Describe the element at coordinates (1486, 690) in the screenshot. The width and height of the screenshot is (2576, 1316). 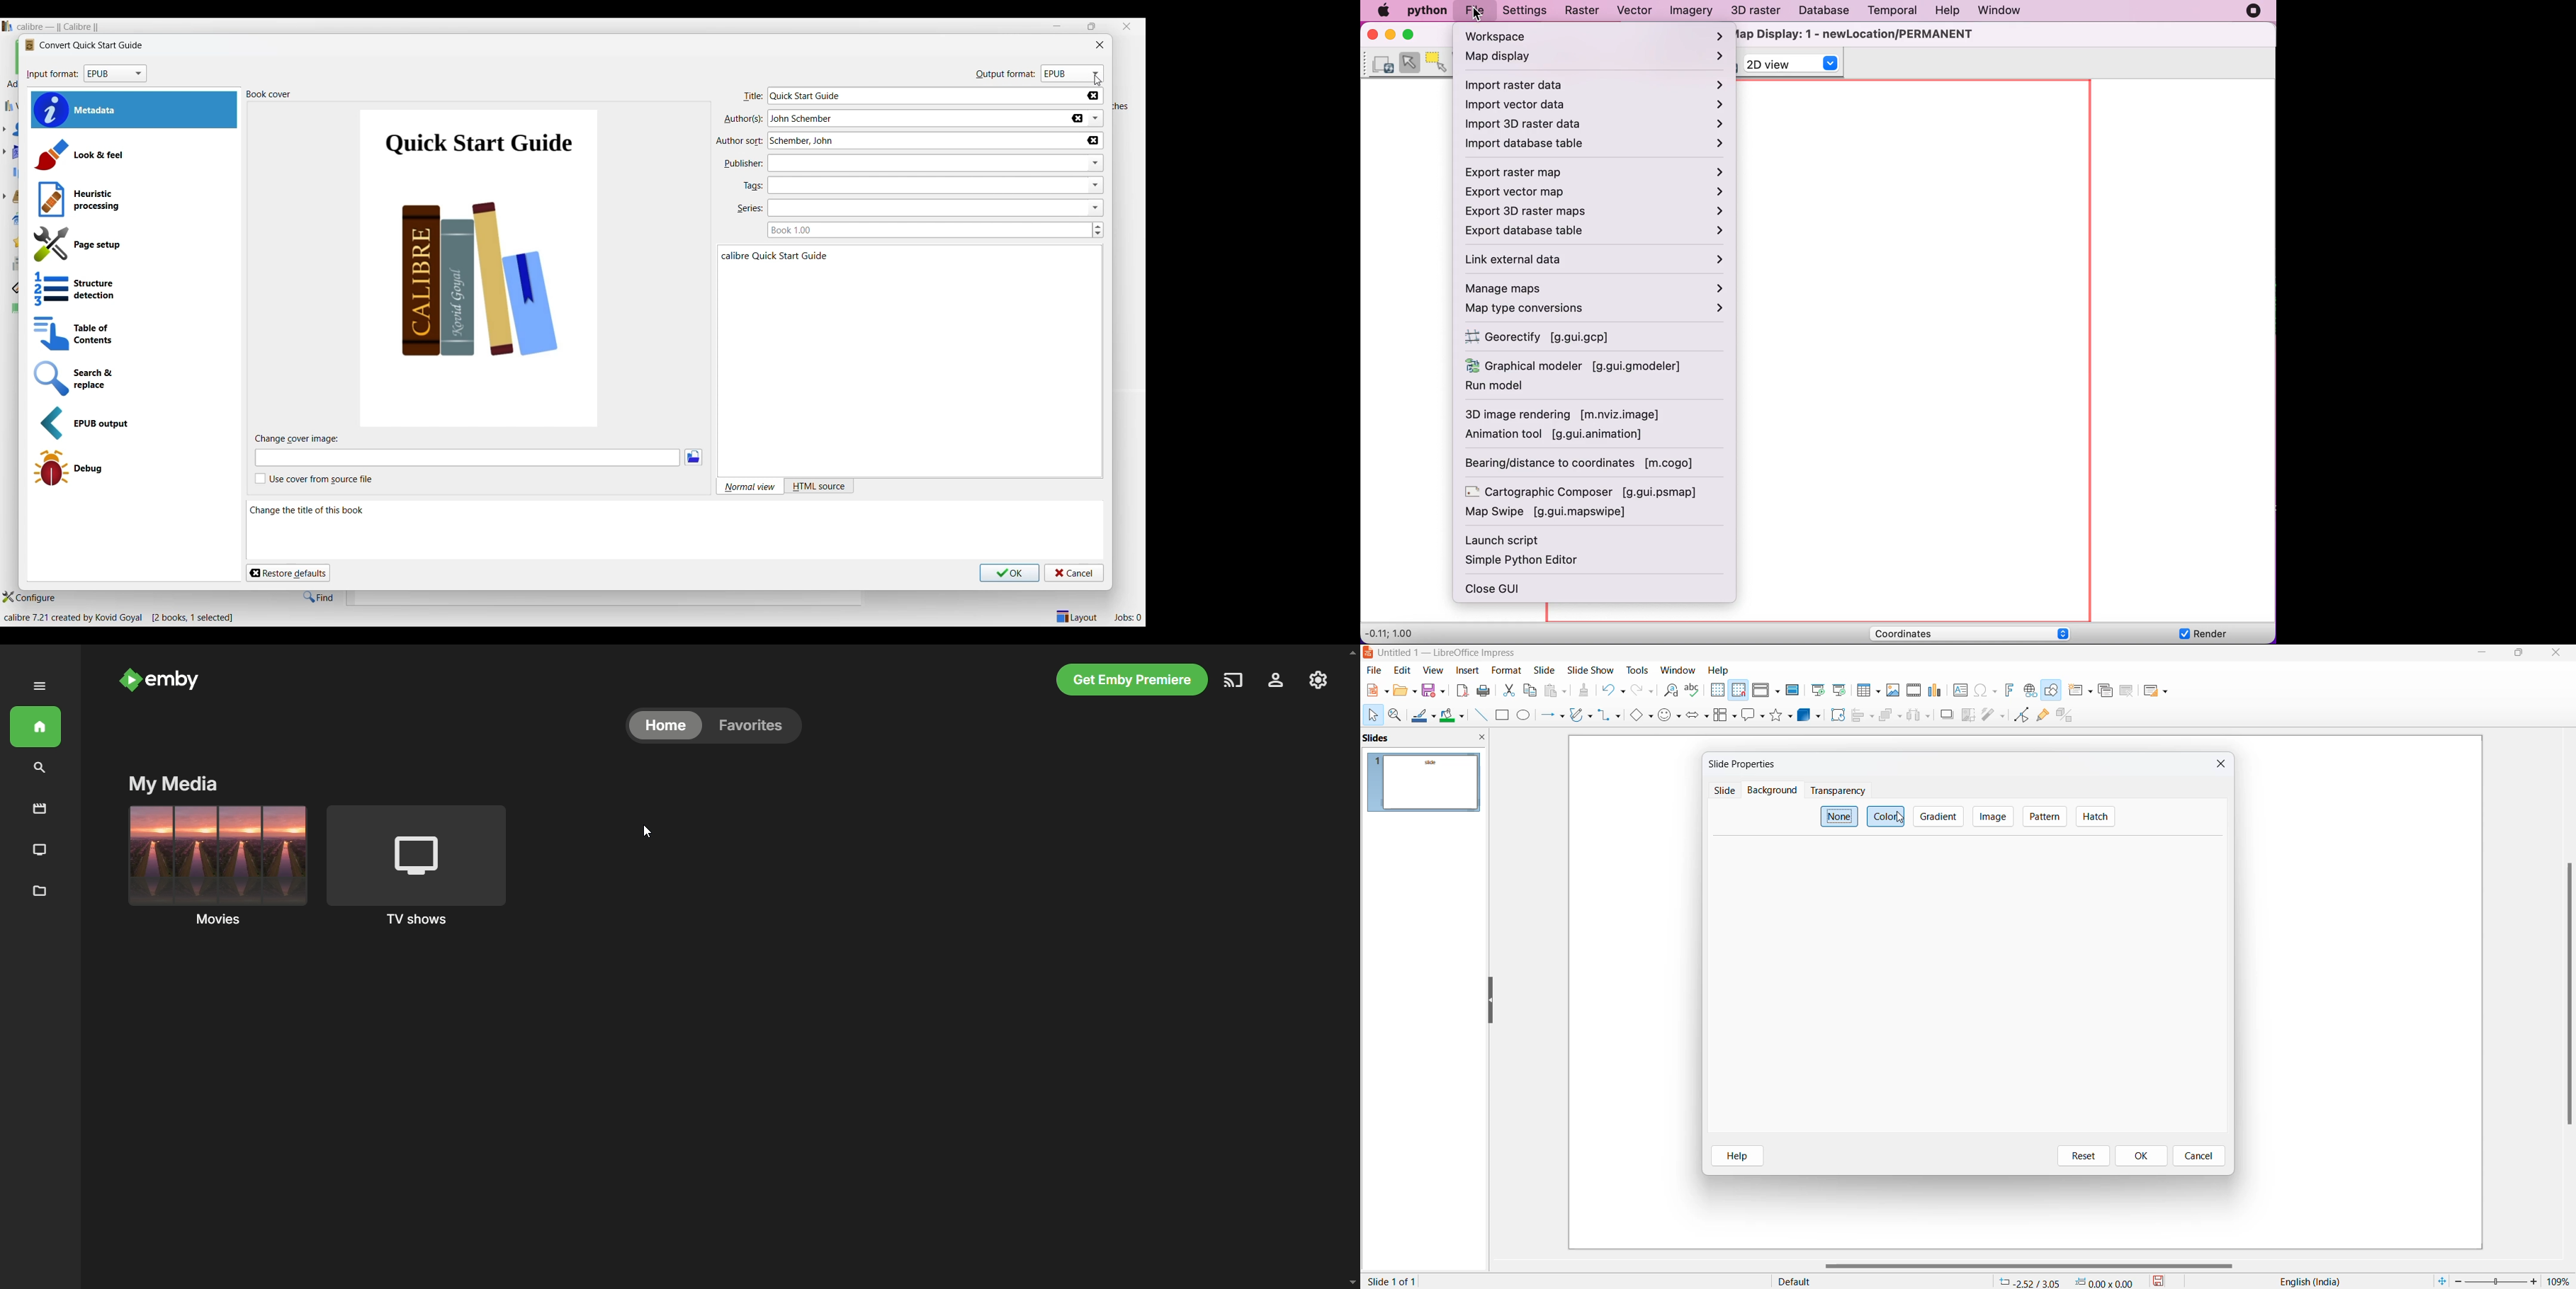
I see `print` at that location.